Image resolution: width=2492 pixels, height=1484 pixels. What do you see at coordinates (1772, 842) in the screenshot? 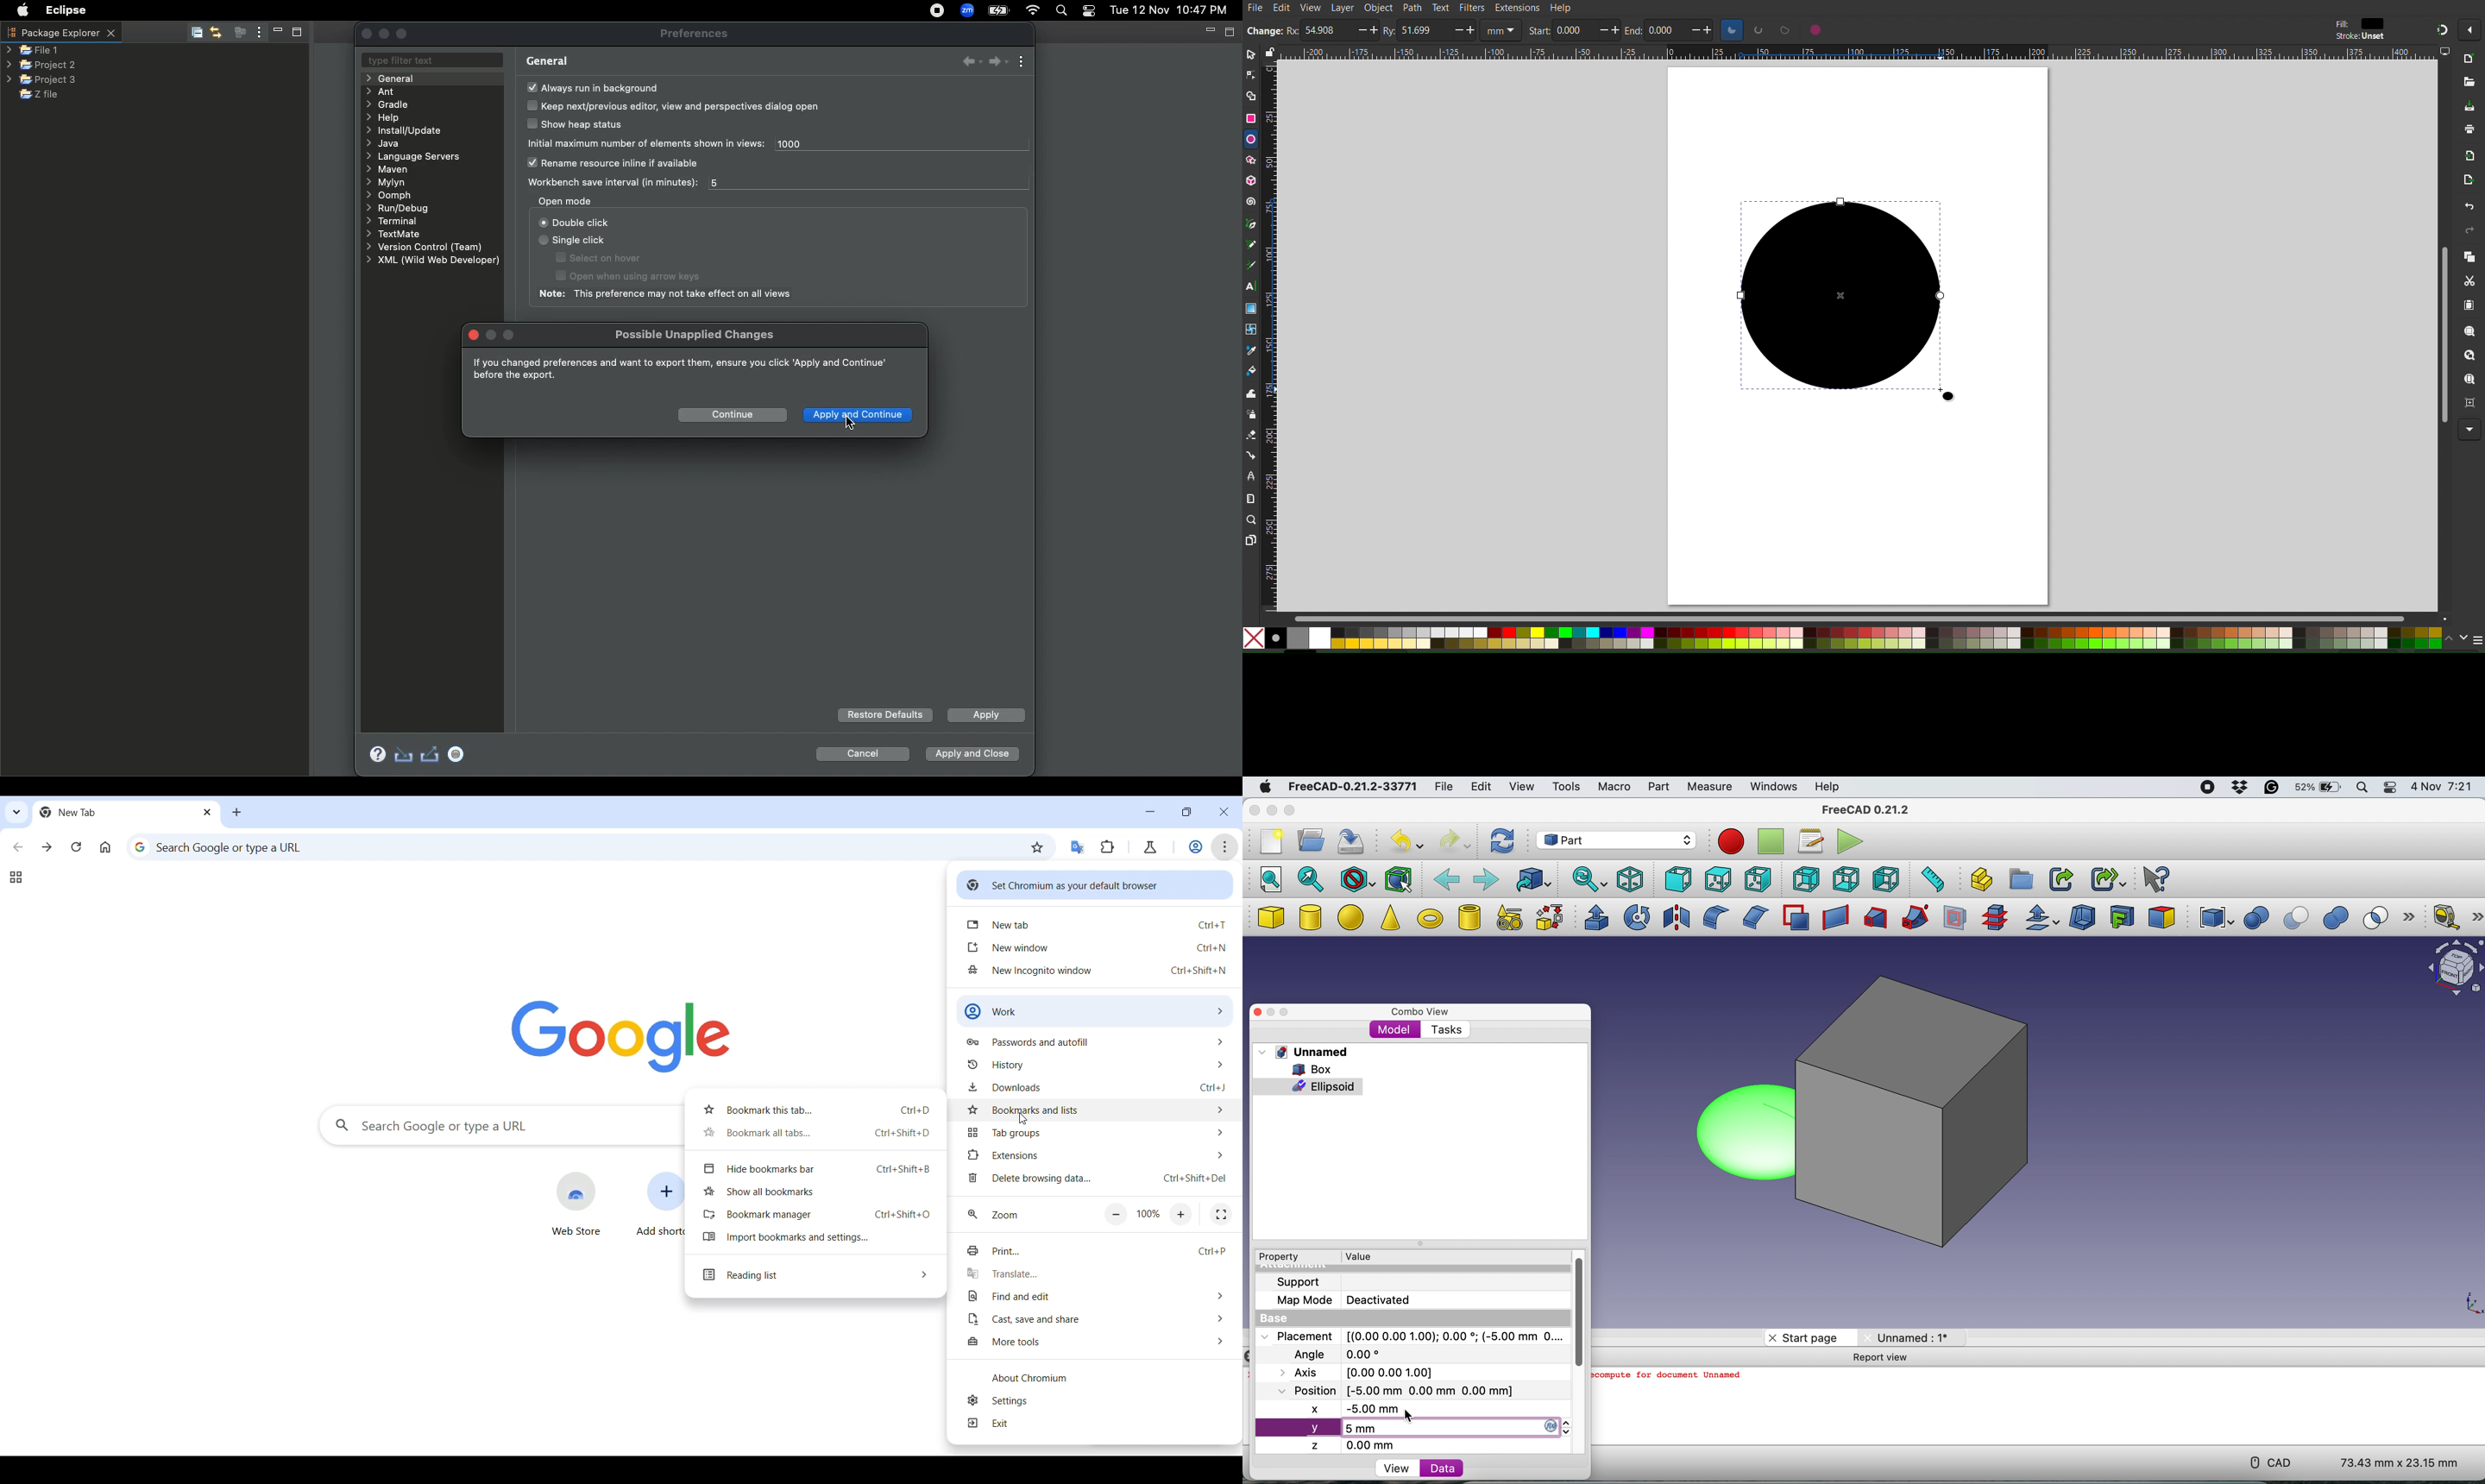
I see `stop recording macros` at bounding box center [1772, 842].